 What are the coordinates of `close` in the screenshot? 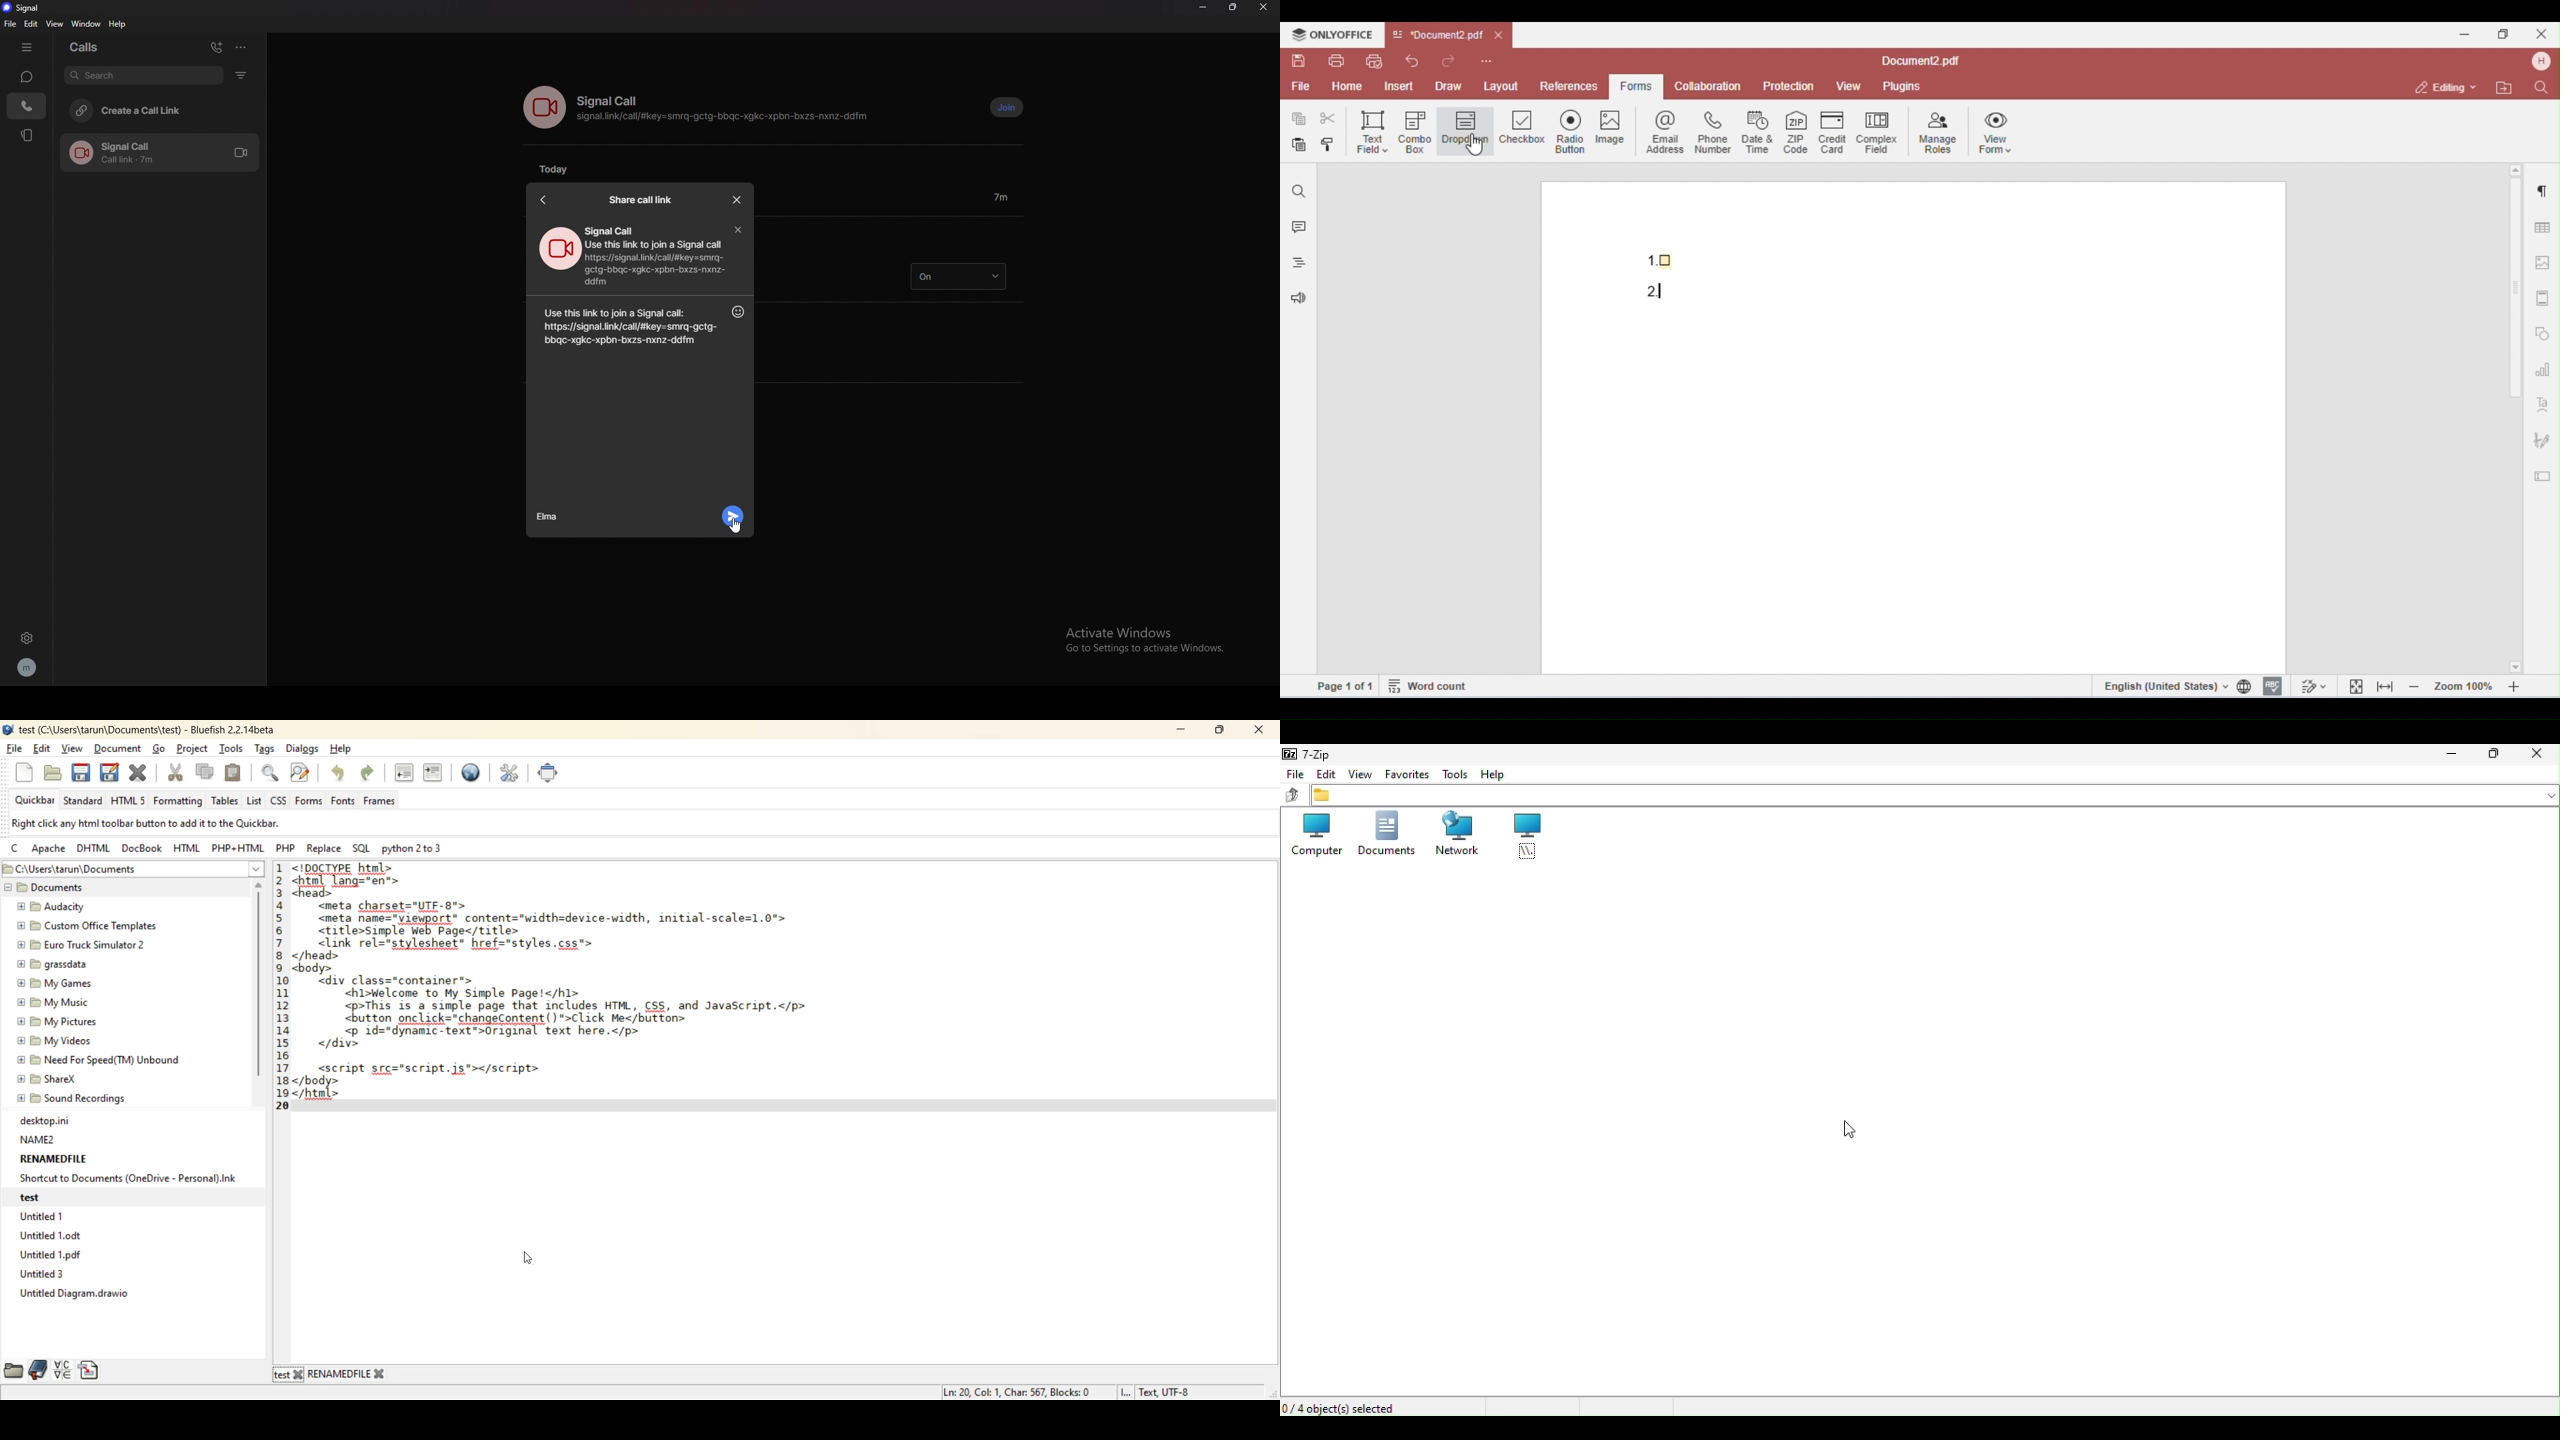 It's located at (298, 1376).